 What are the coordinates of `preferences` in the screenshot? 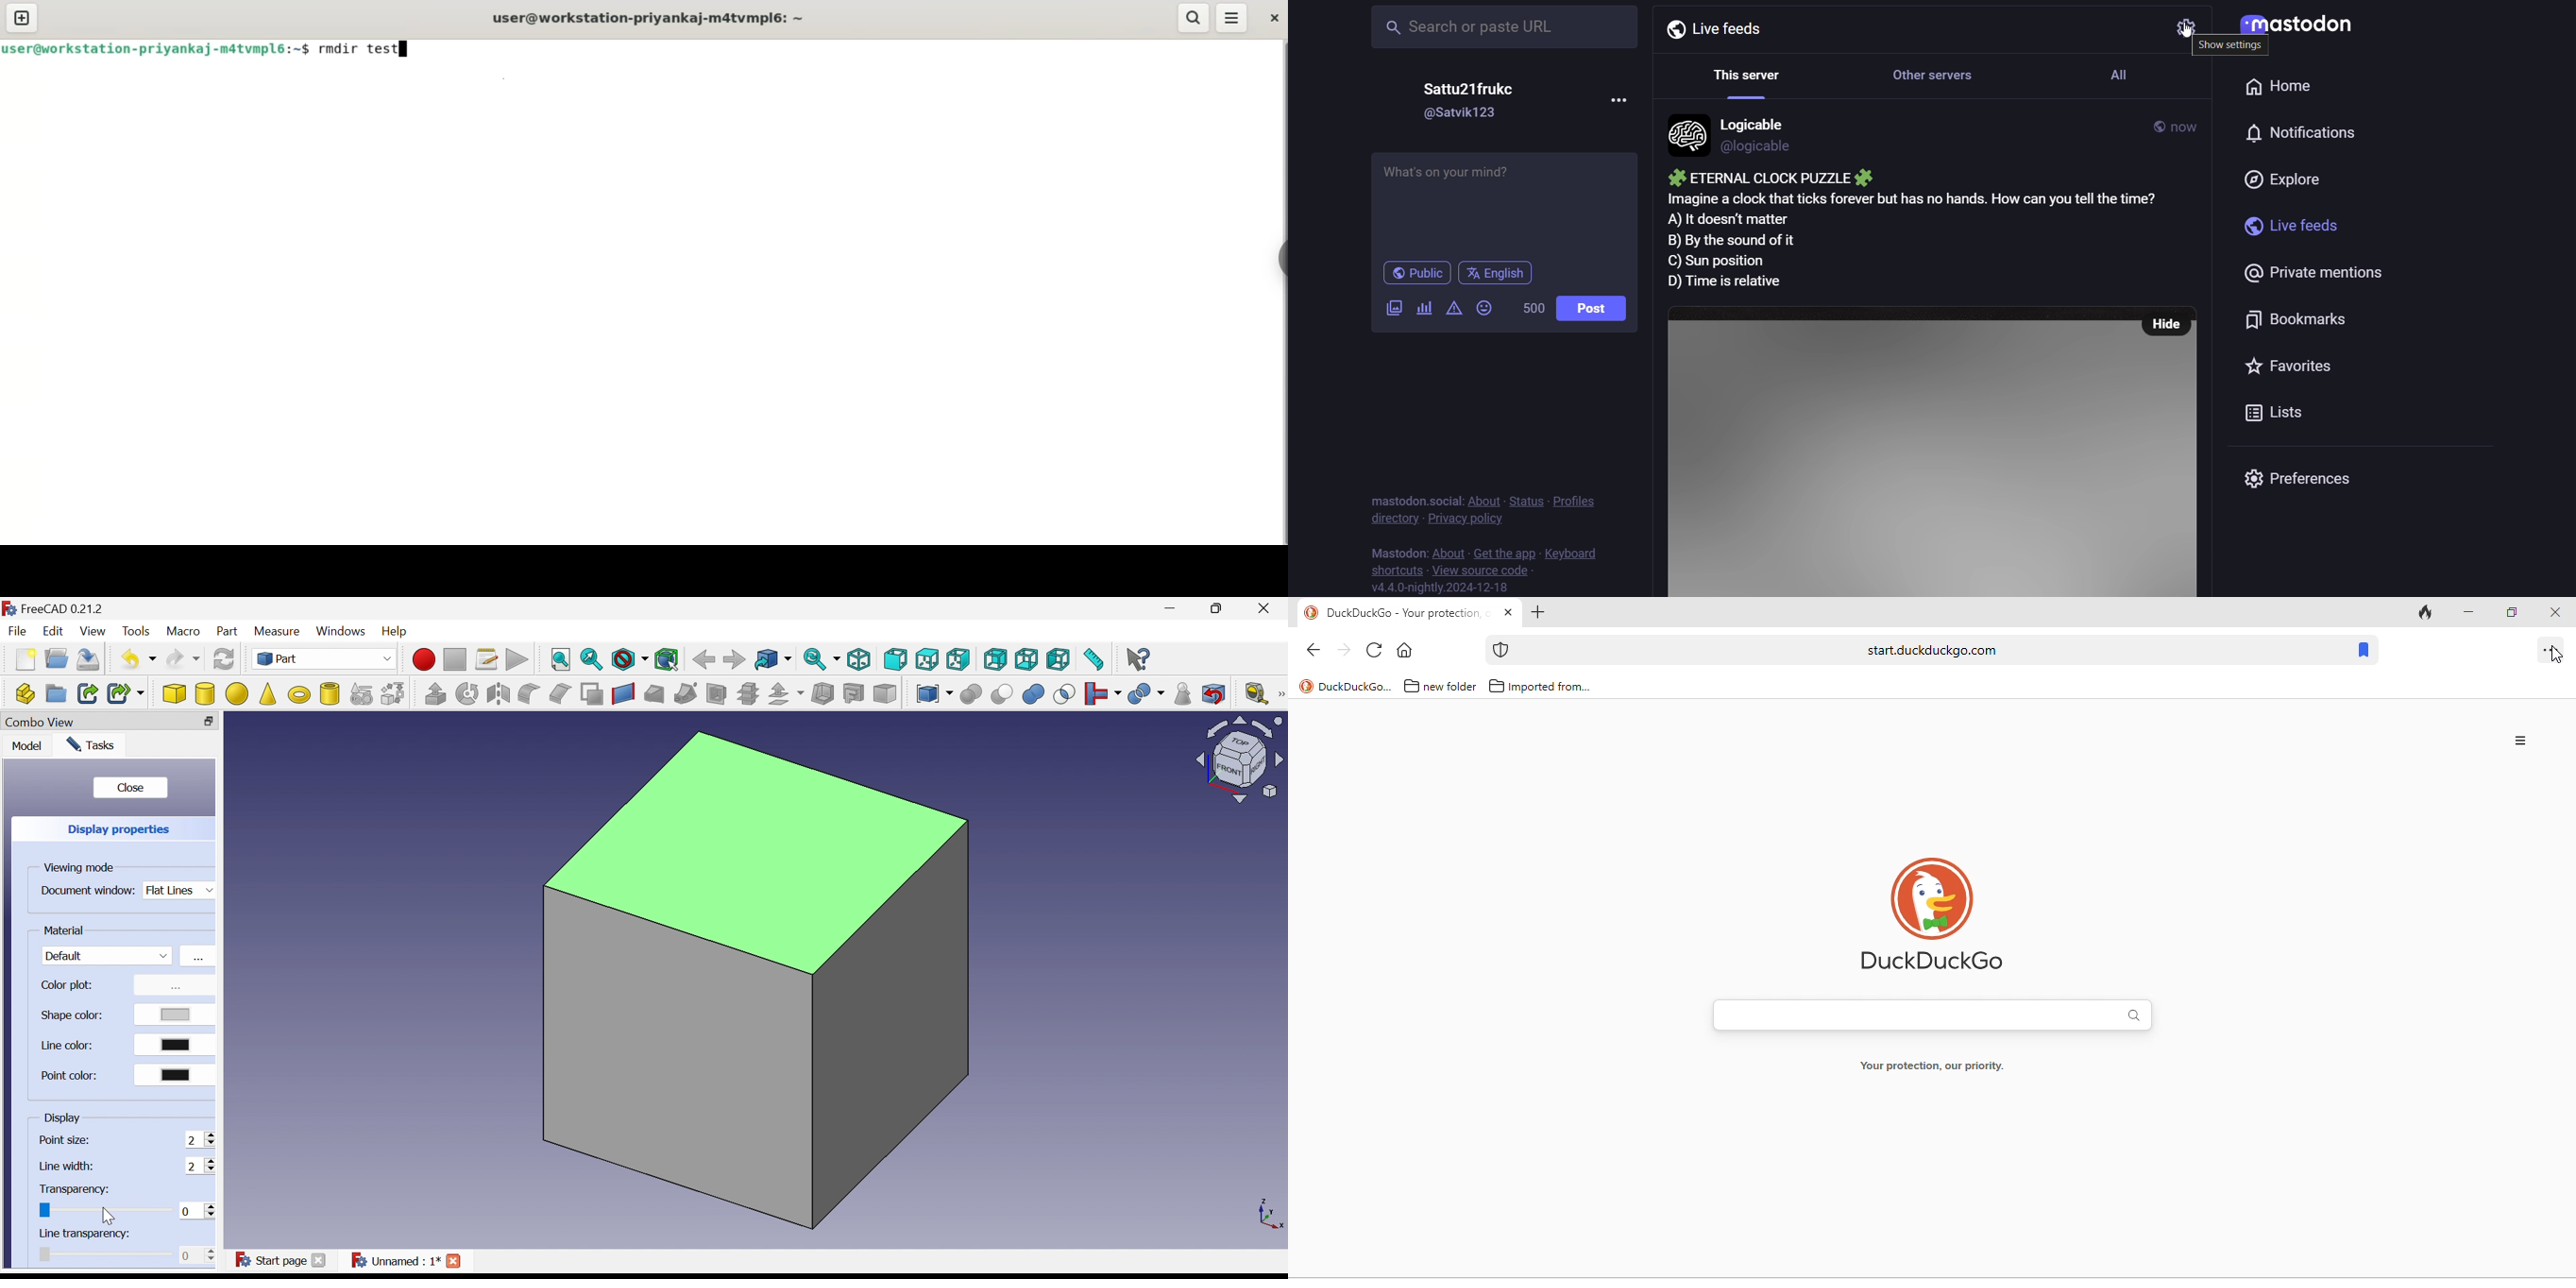 It's located at (2303, 480).